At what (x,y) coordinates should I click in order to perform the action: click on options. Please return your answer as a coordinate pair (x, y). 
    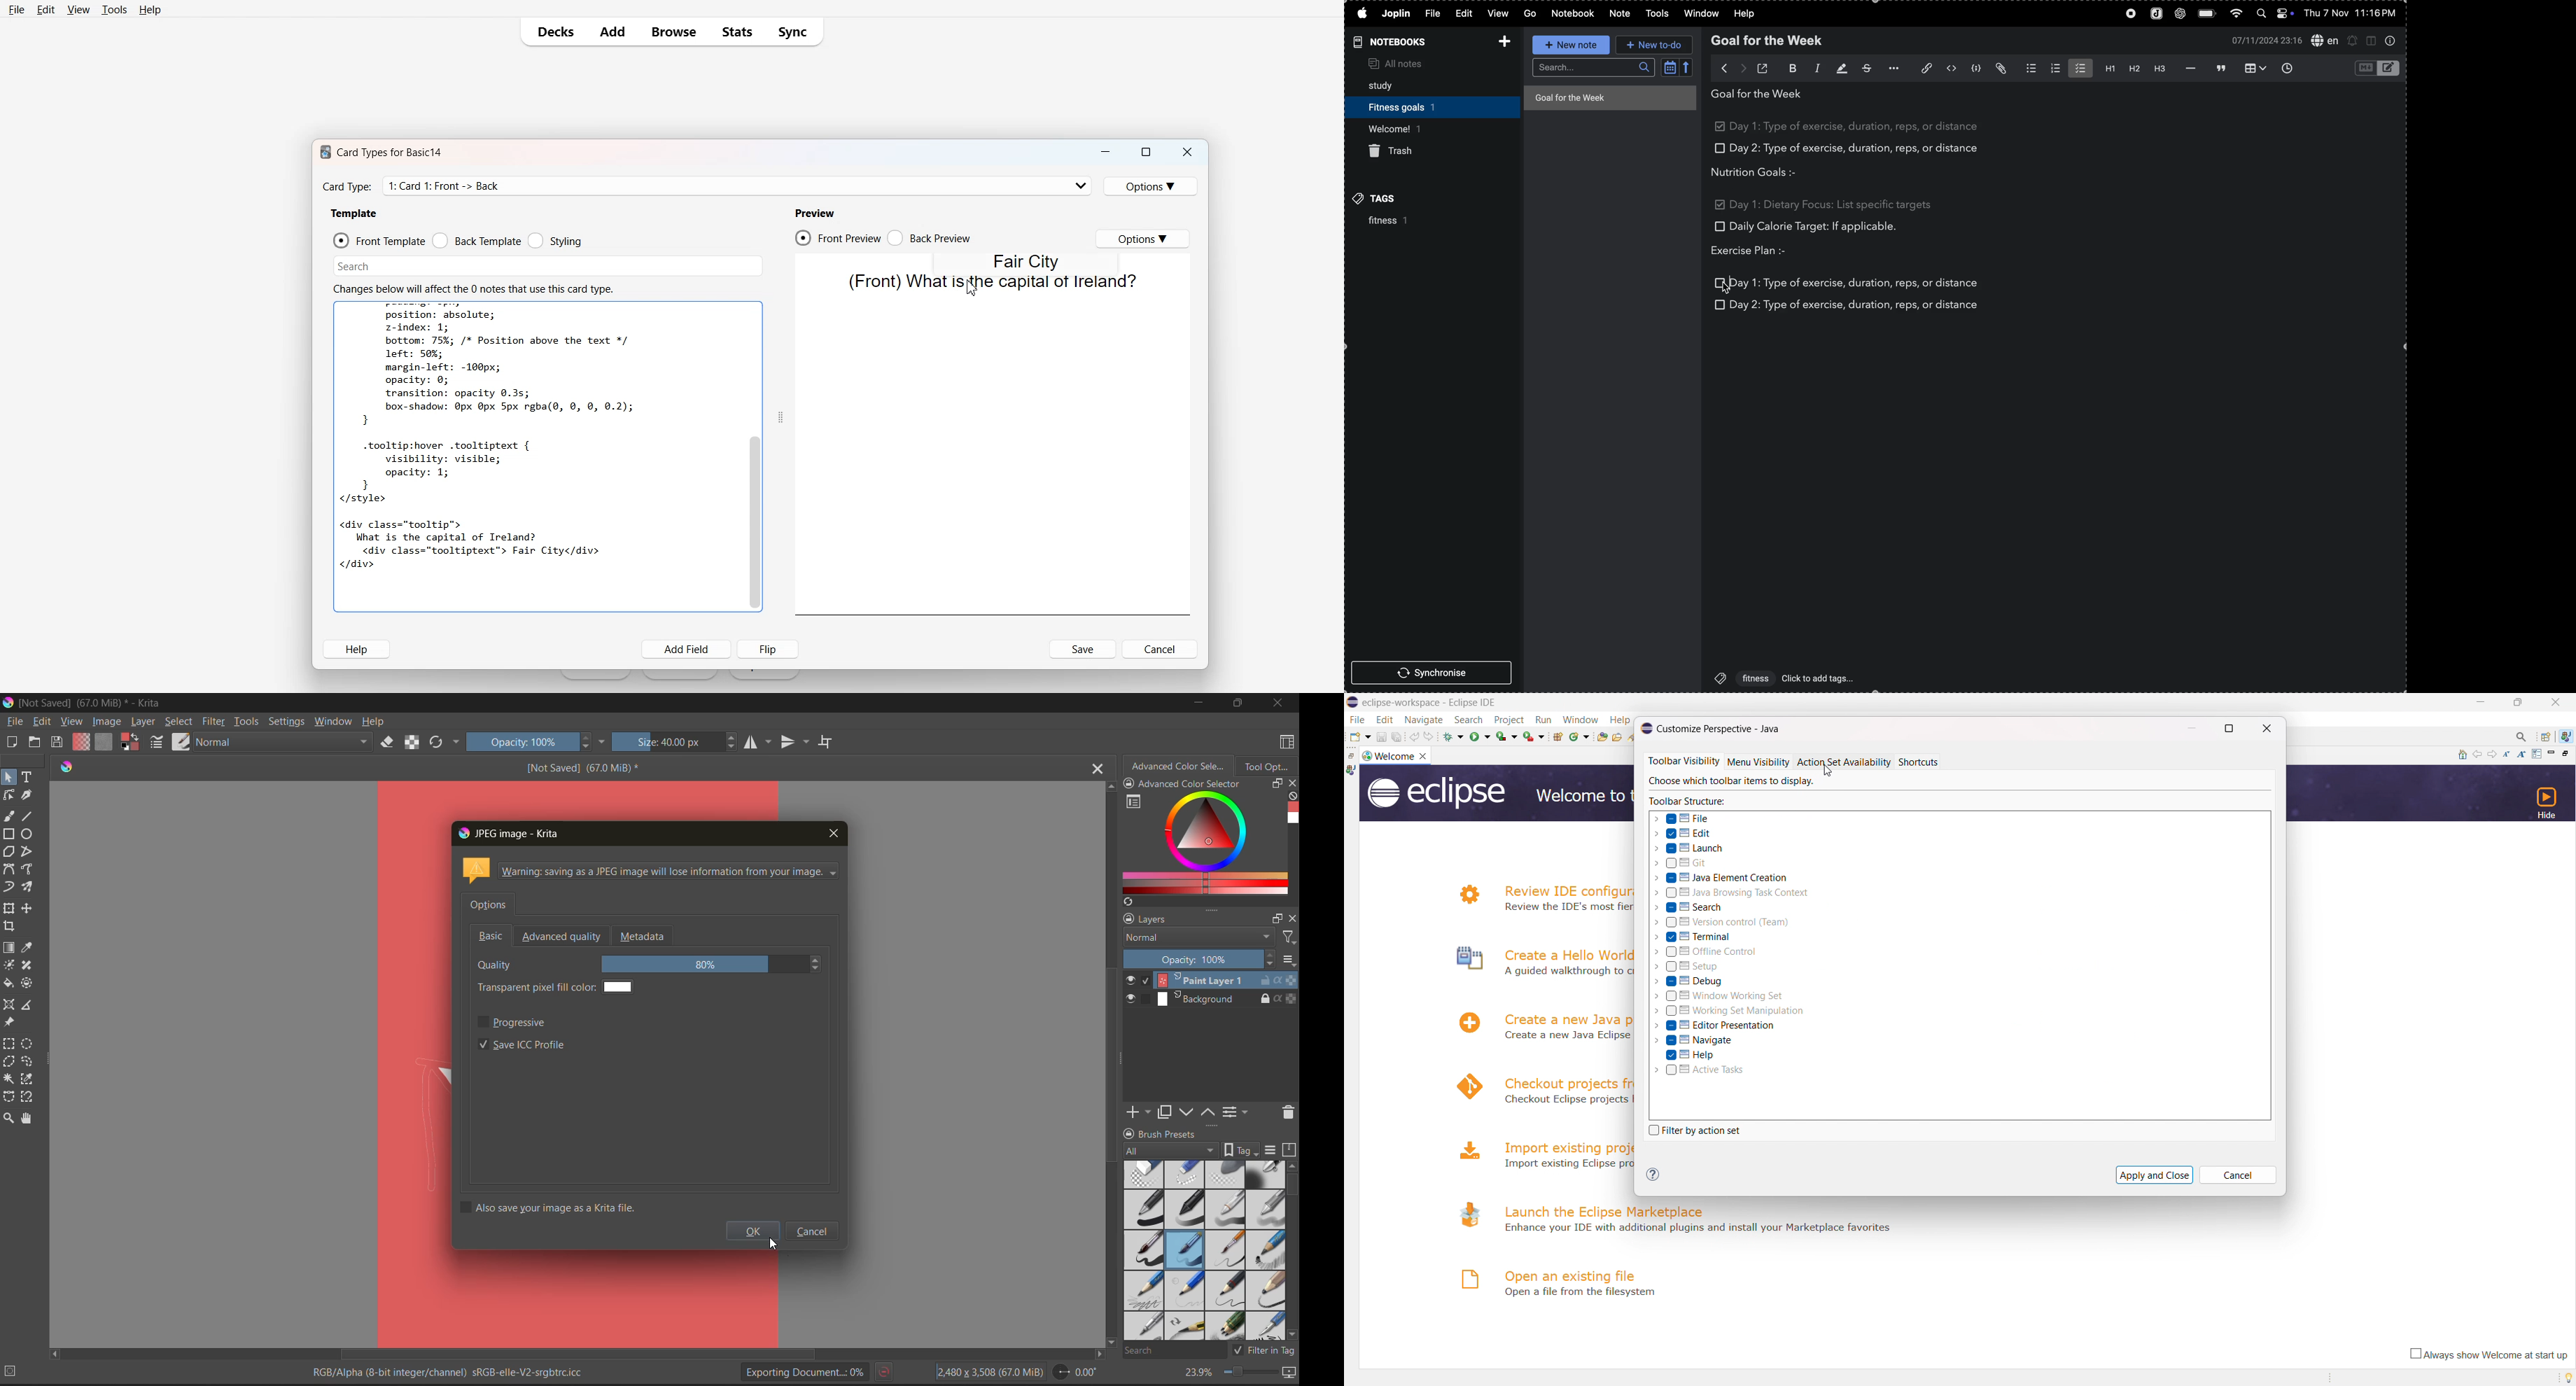
    Looking at the image, I should click on (488, 905).